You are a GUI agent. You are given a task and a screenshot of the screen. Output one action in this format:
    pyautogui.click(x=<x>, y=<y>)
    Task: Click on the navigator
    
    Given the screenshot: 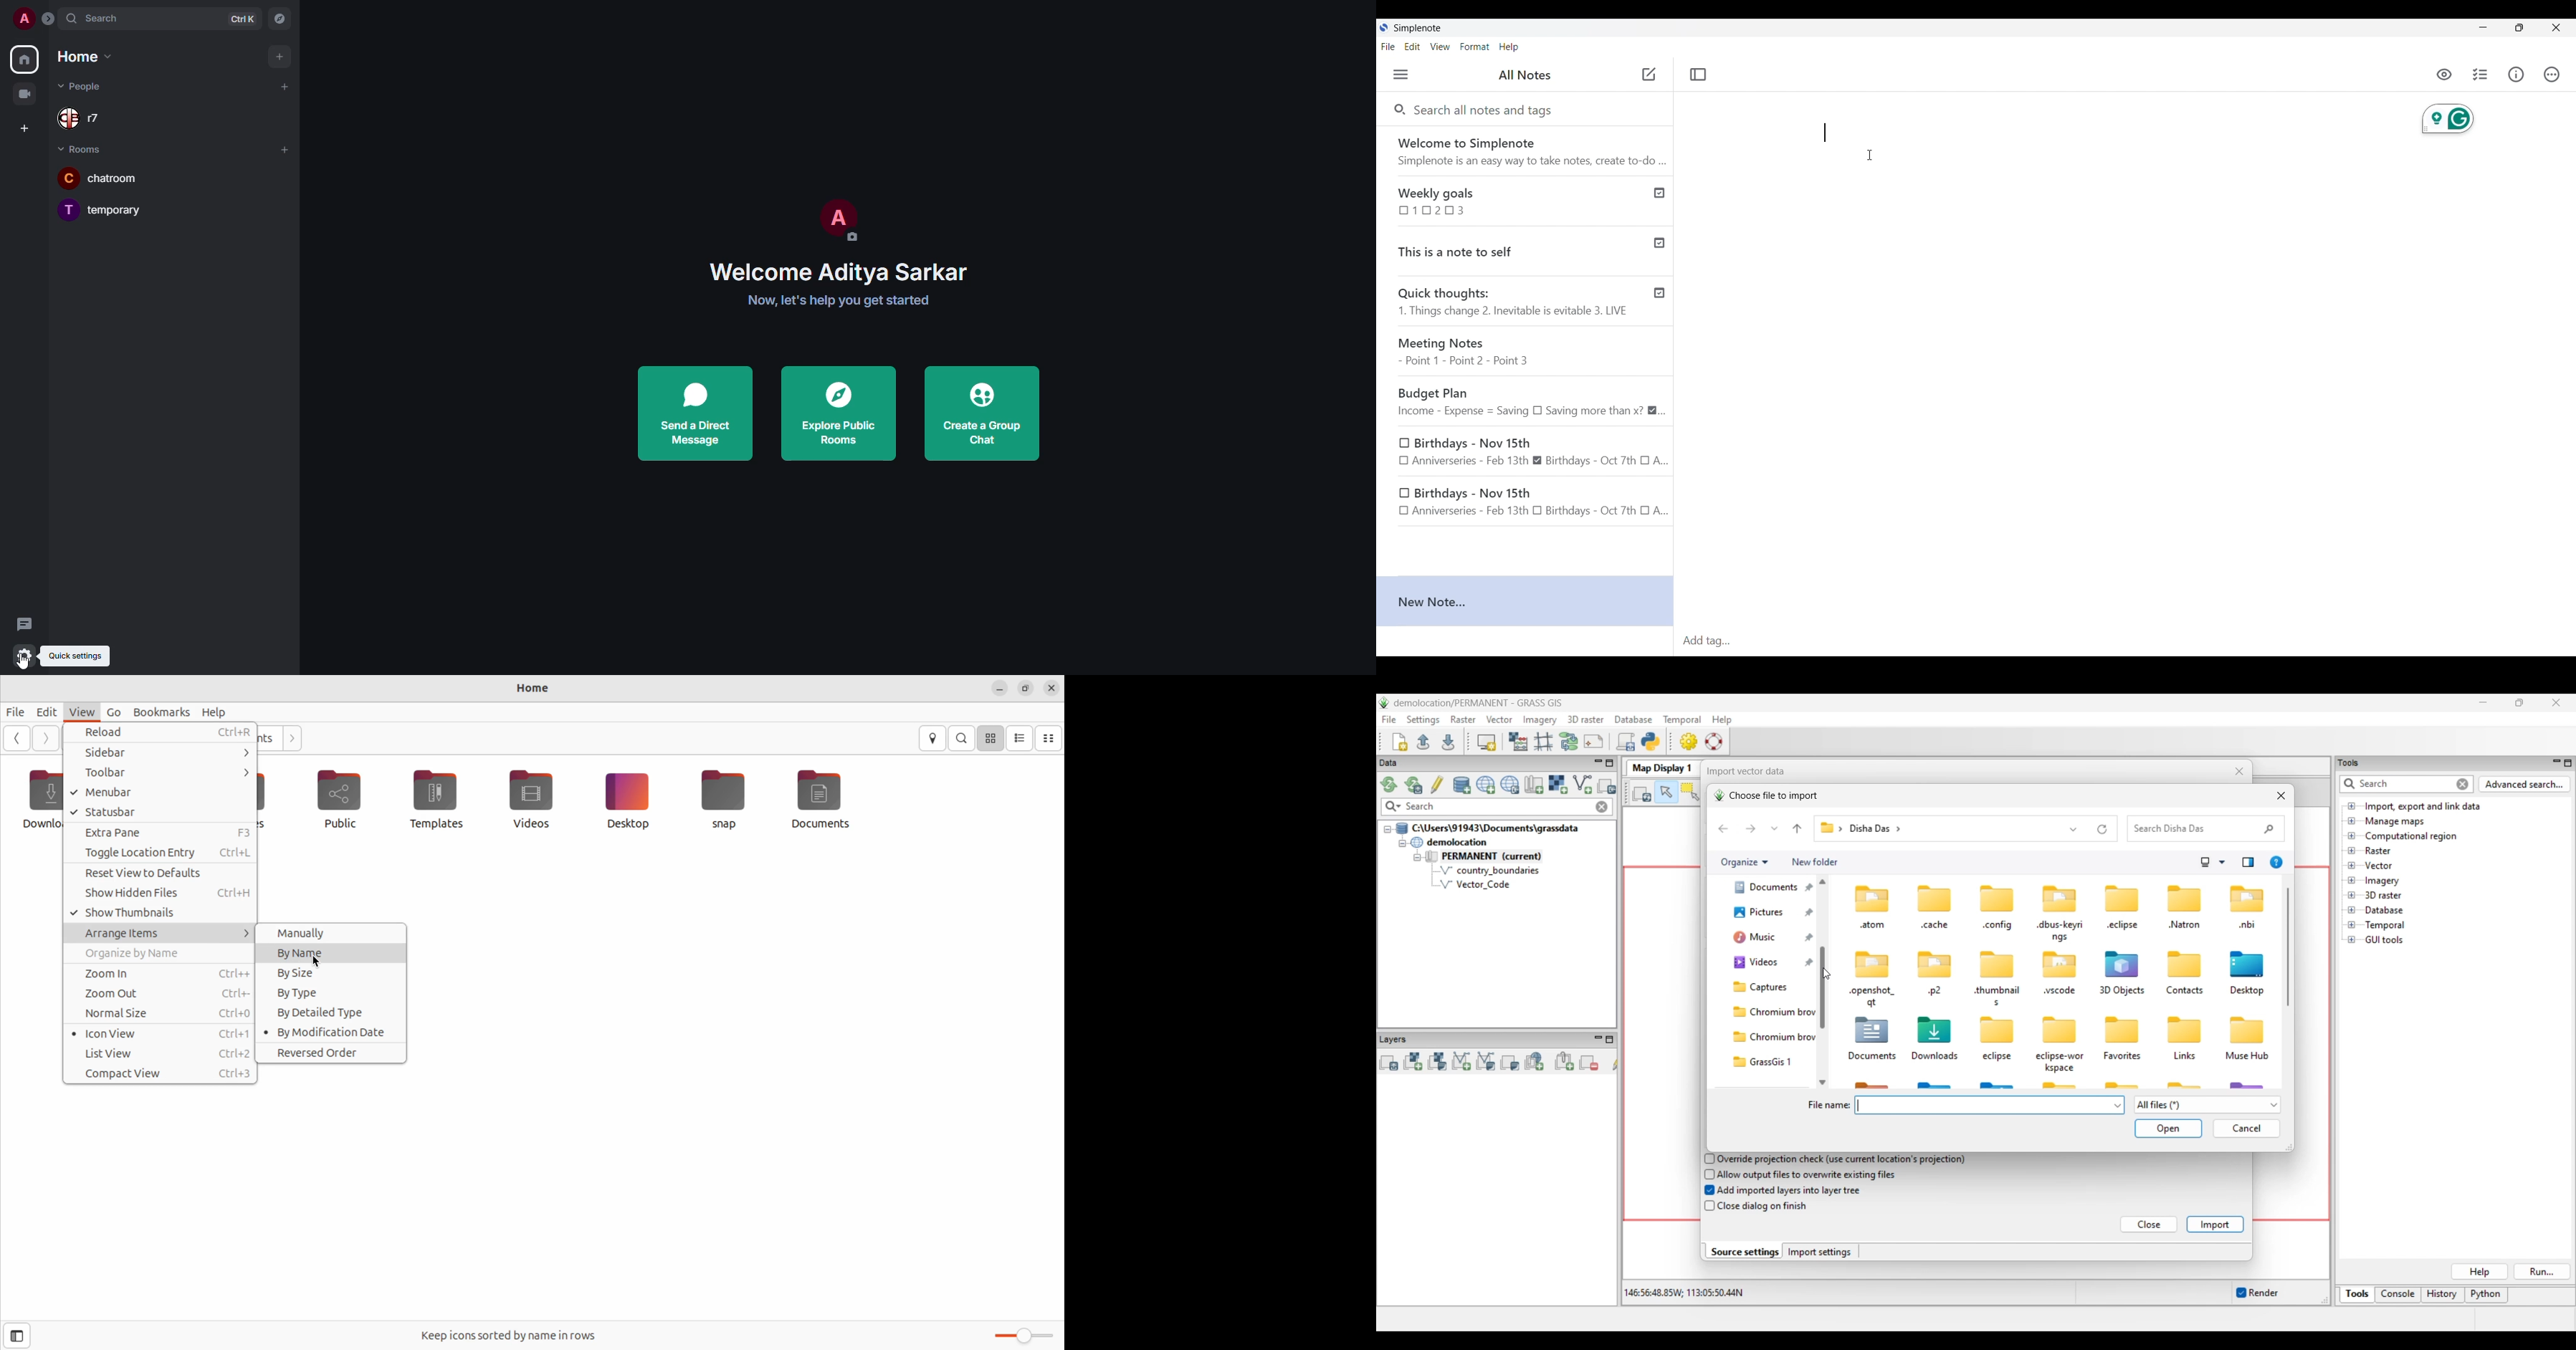 What is the action you would take?
    pyautogui.click(x=280, y=19)
    